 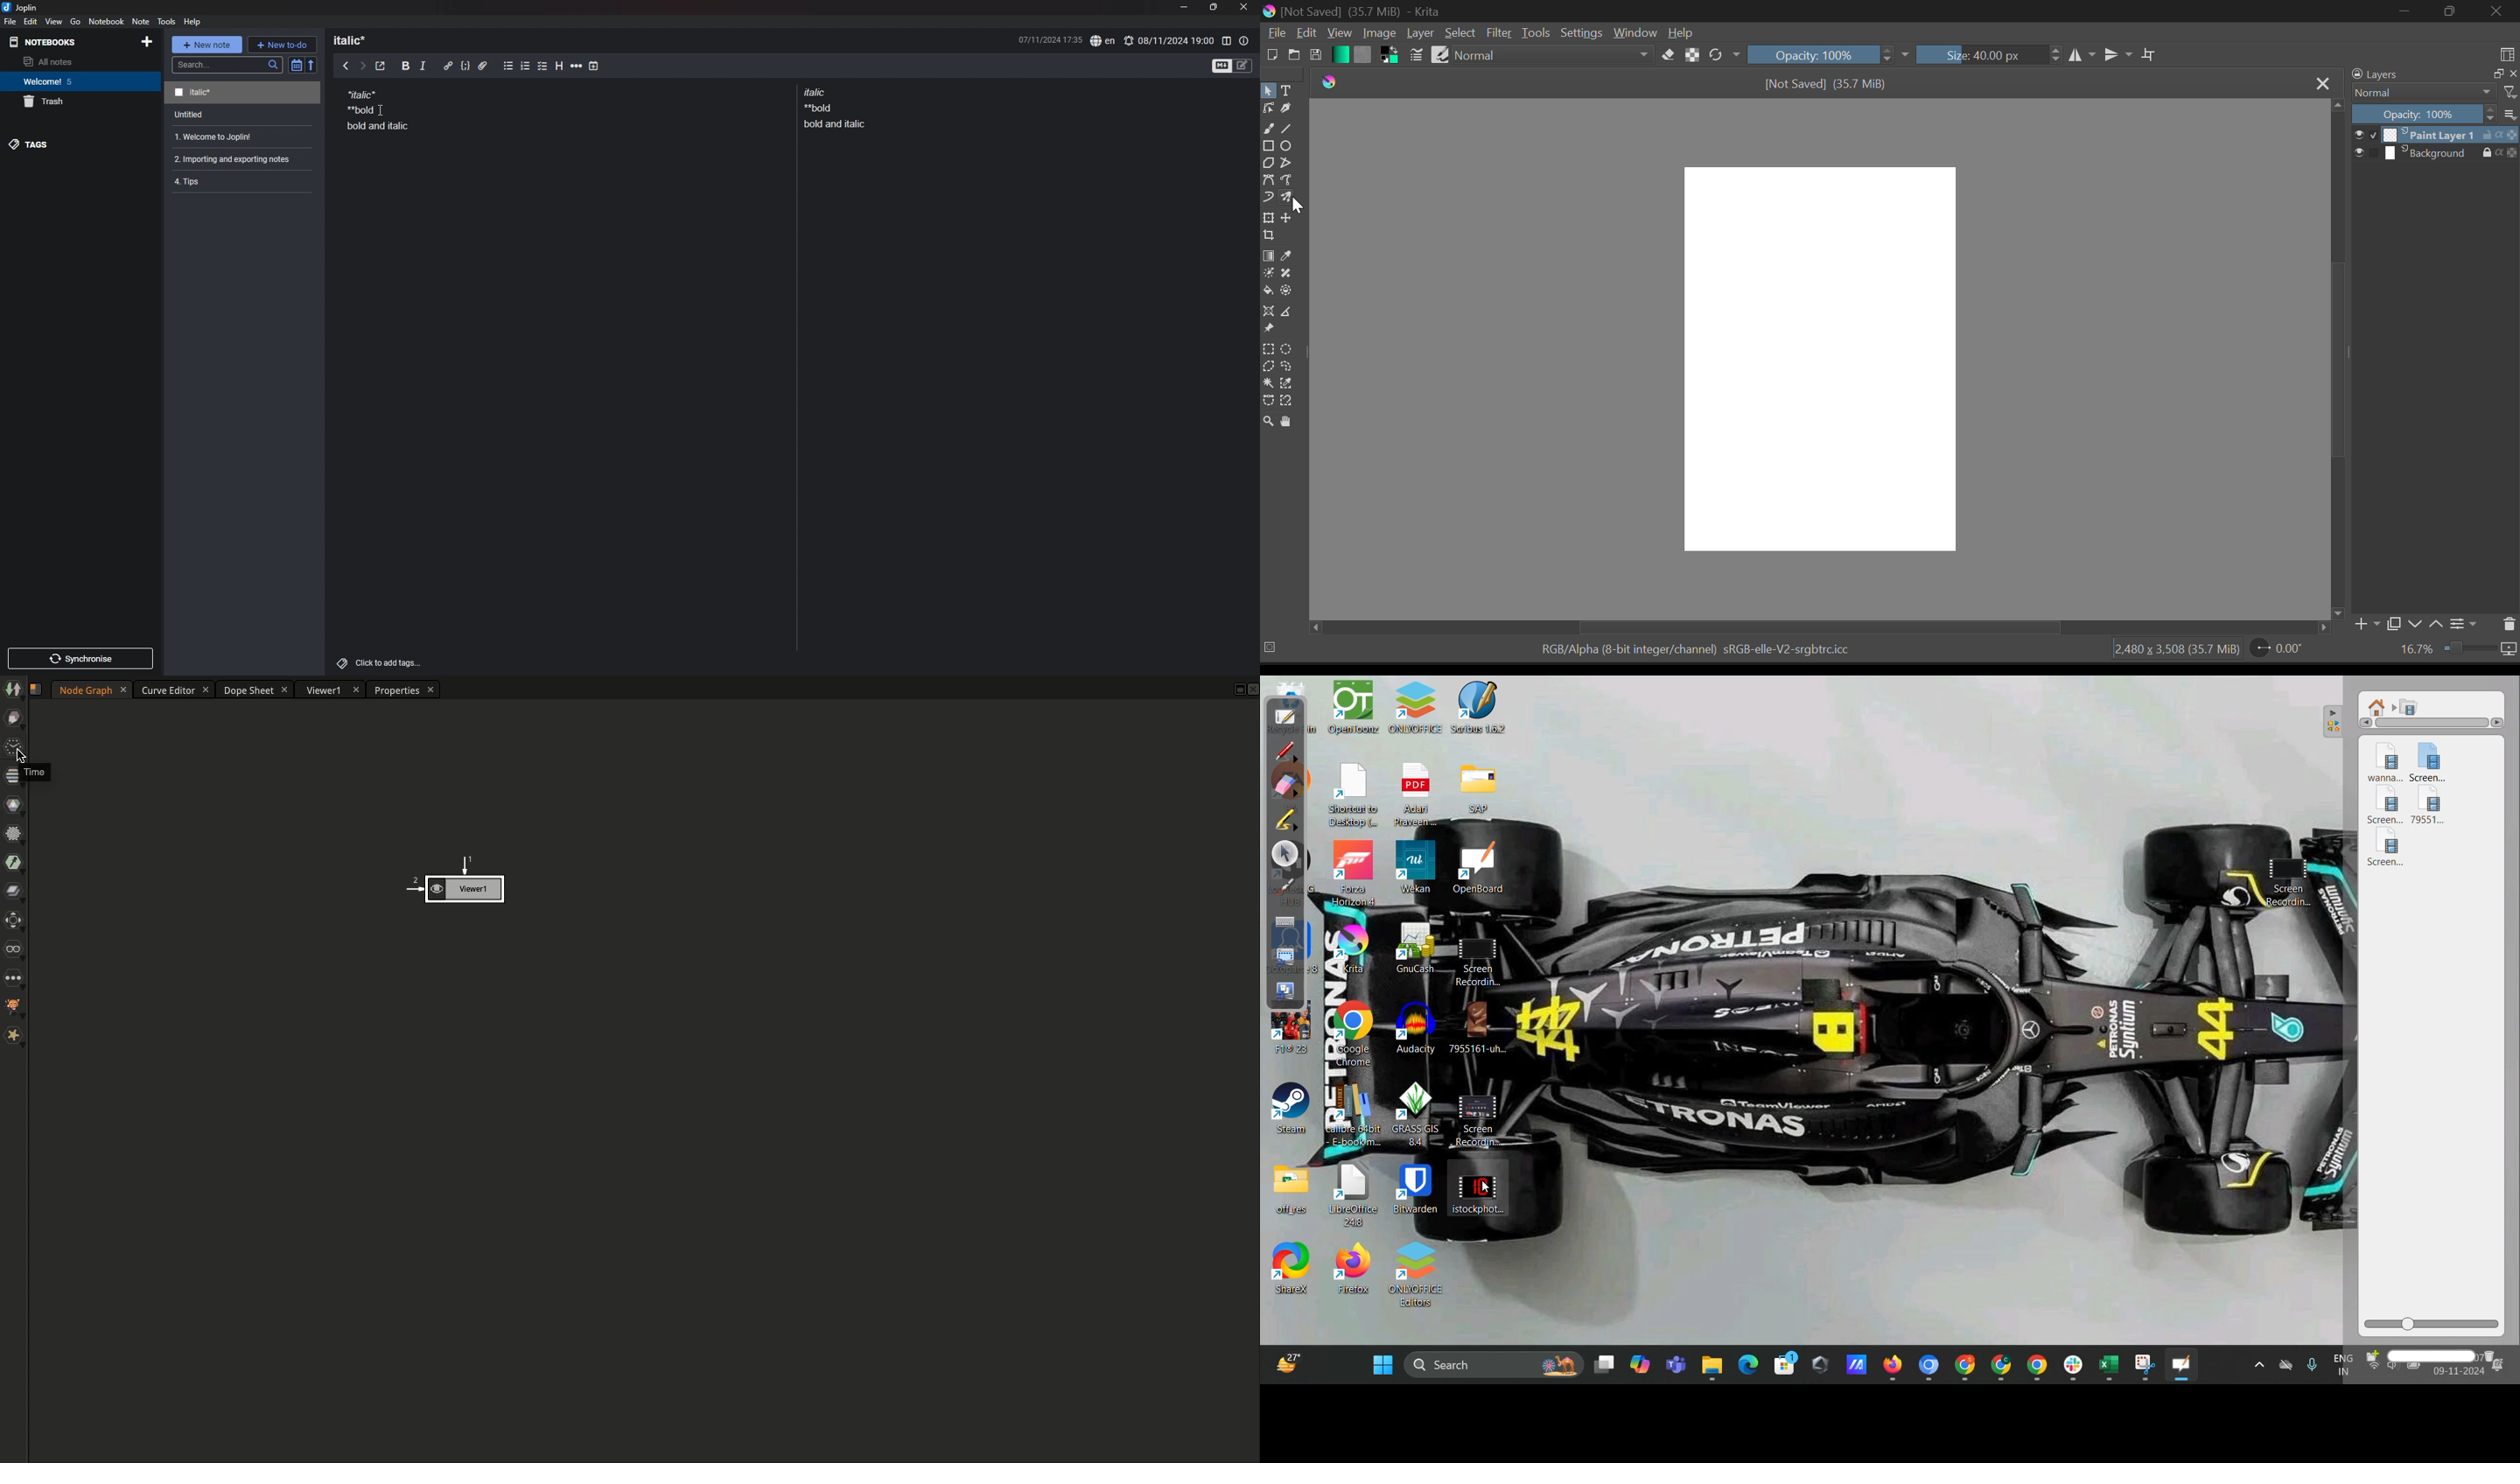 What do you see at coordinates (238, 180) in the screenshot?
I see `note` at bounding box center [238, 180].